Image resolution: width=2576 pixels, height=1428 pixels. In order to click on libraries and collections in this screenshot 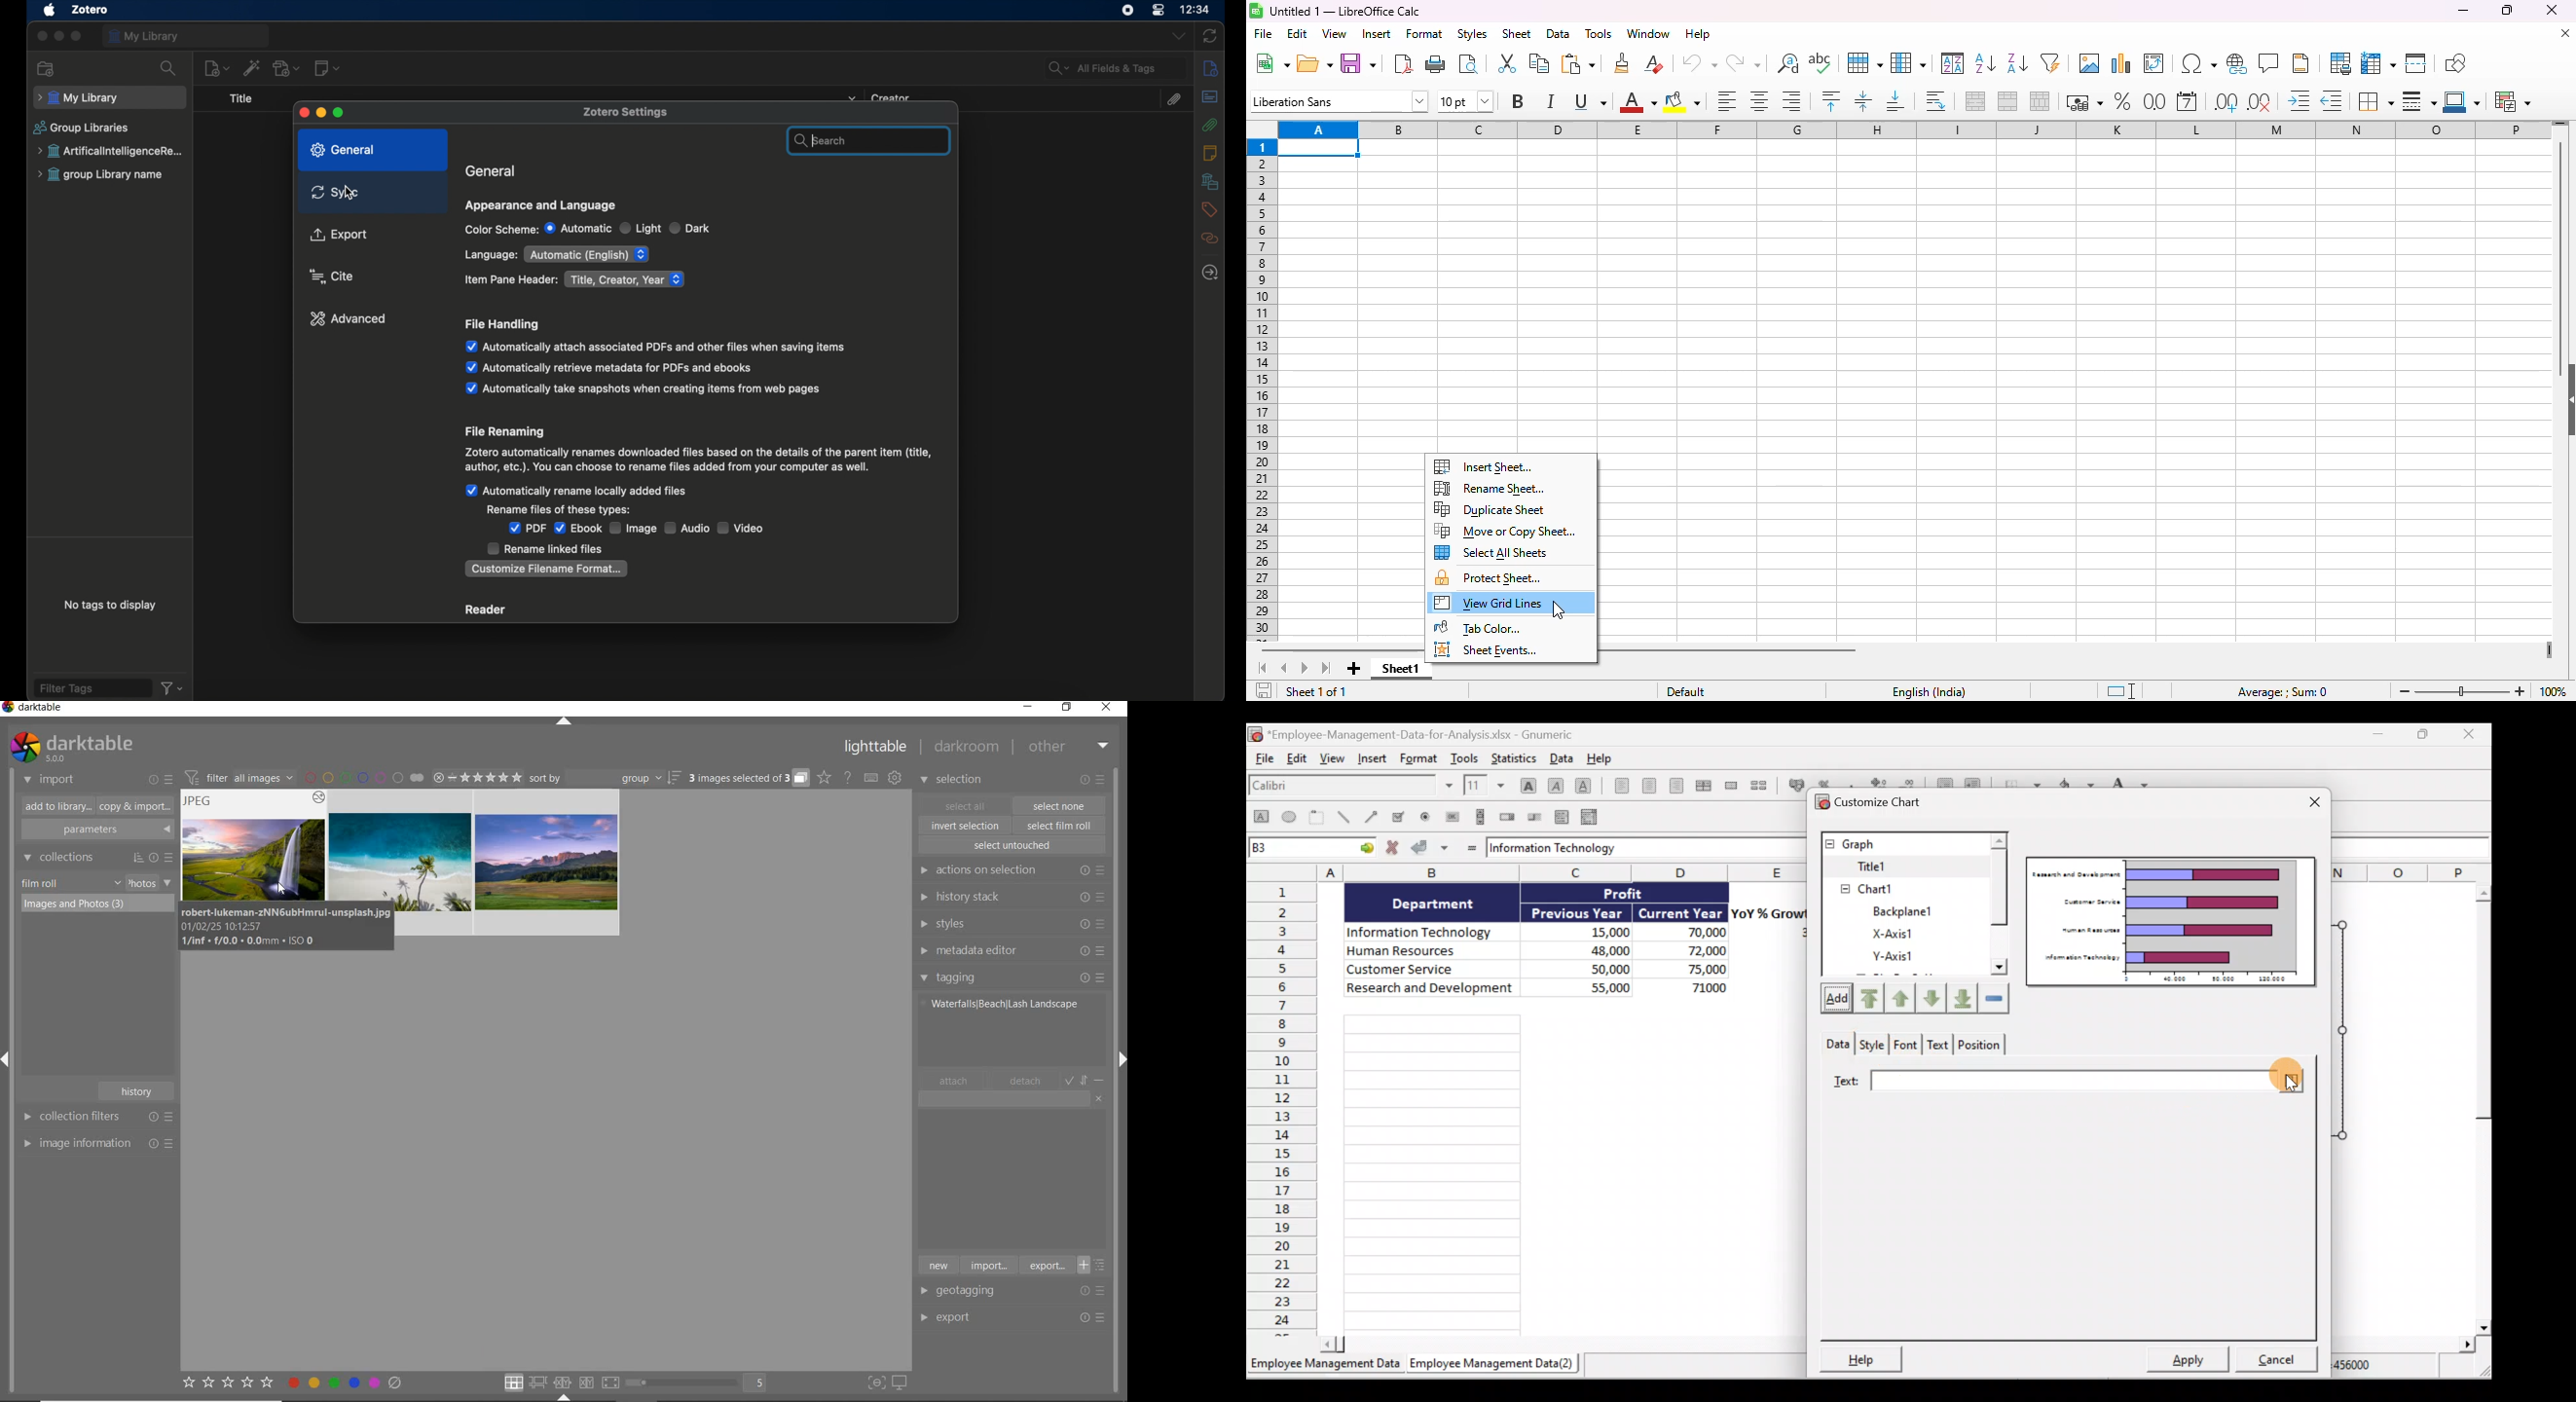, I will do `click(1208, 182)`.